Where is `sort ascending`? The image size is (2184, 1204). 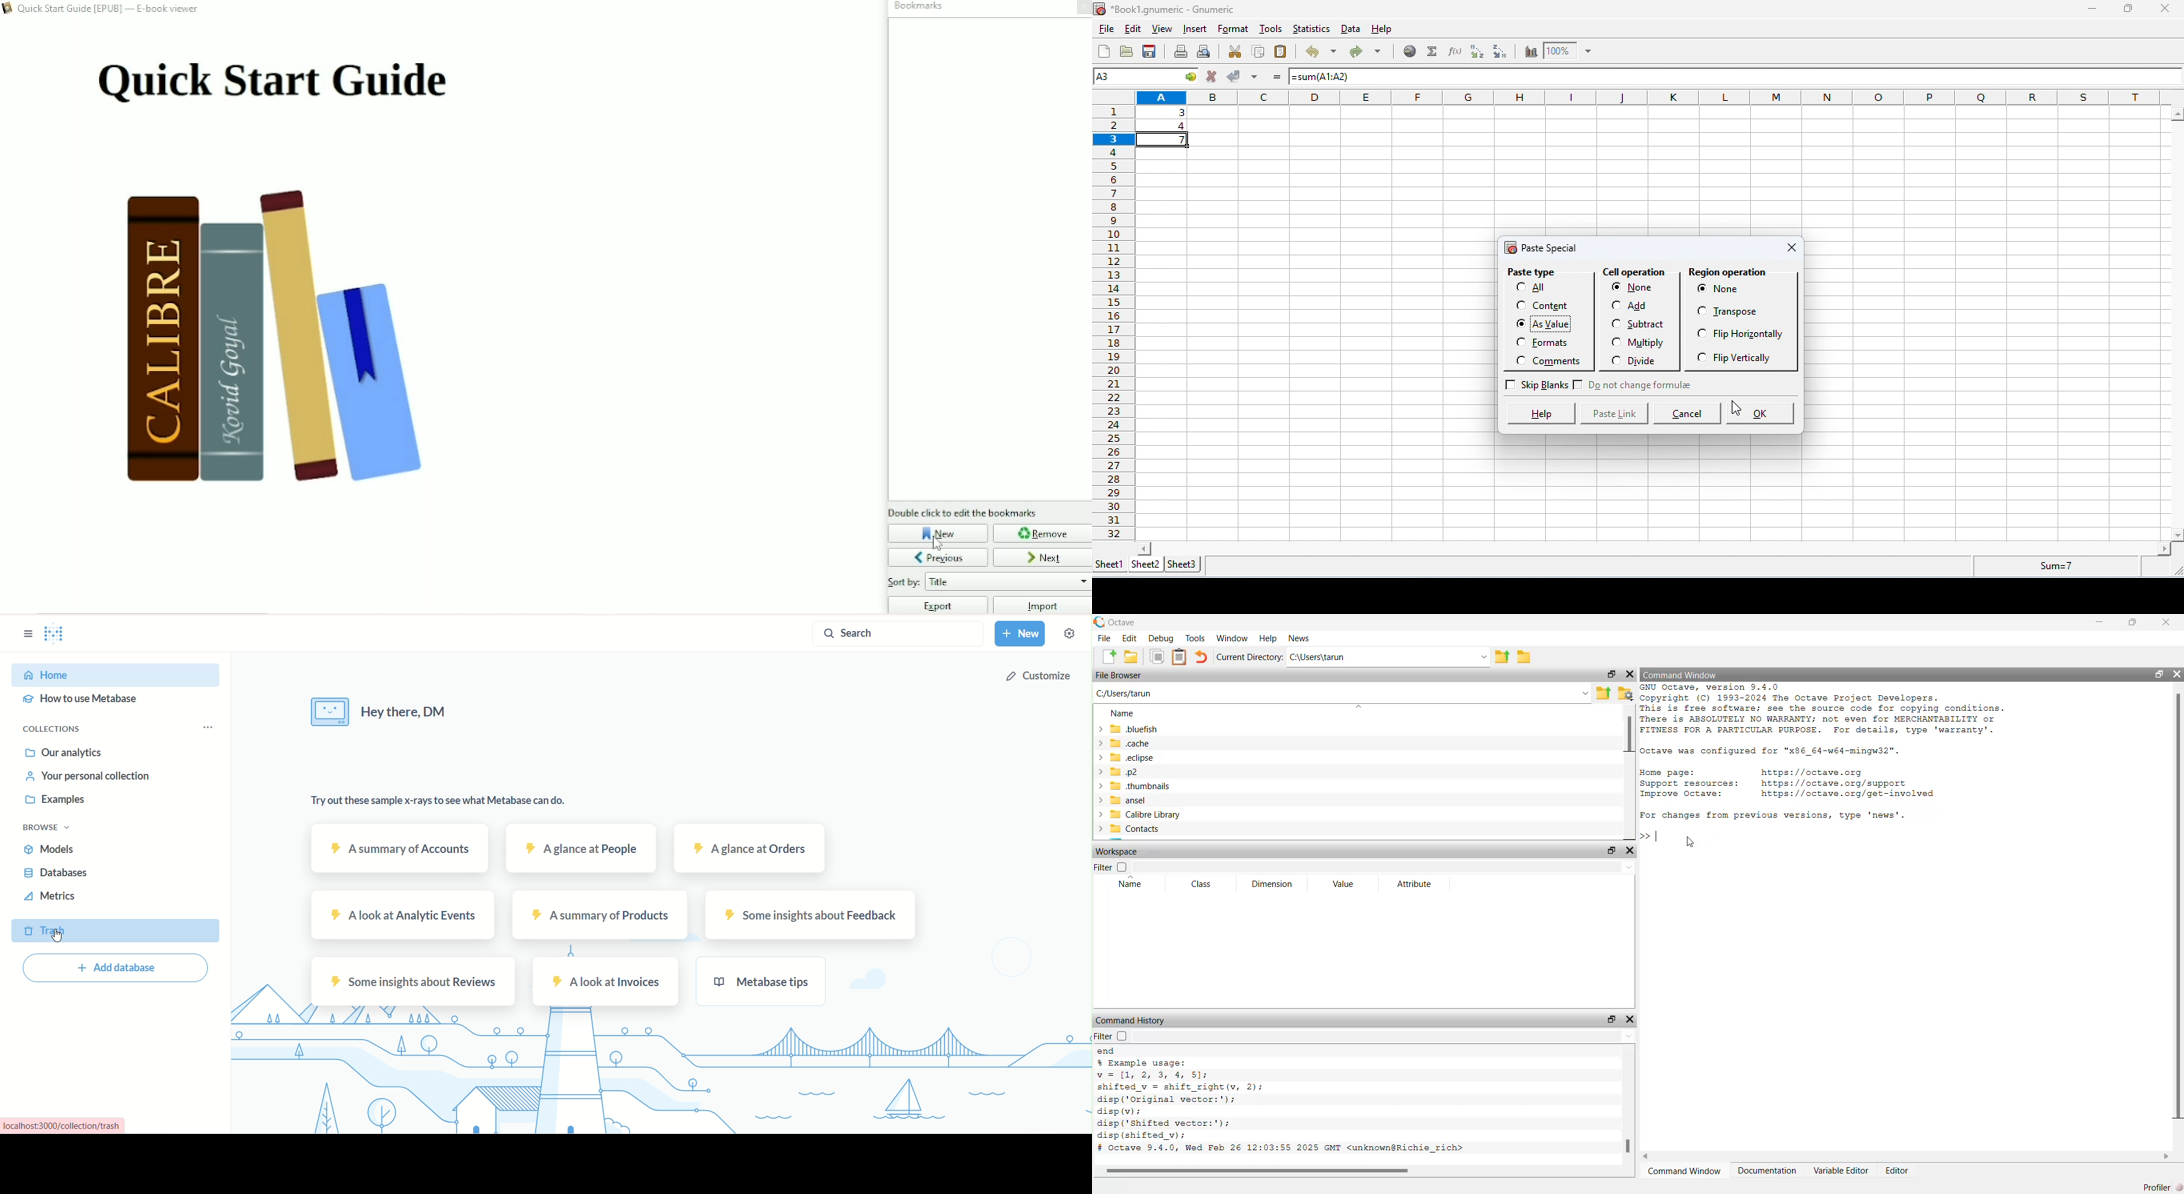
sort ascending is located at coordinates (1479, 51).